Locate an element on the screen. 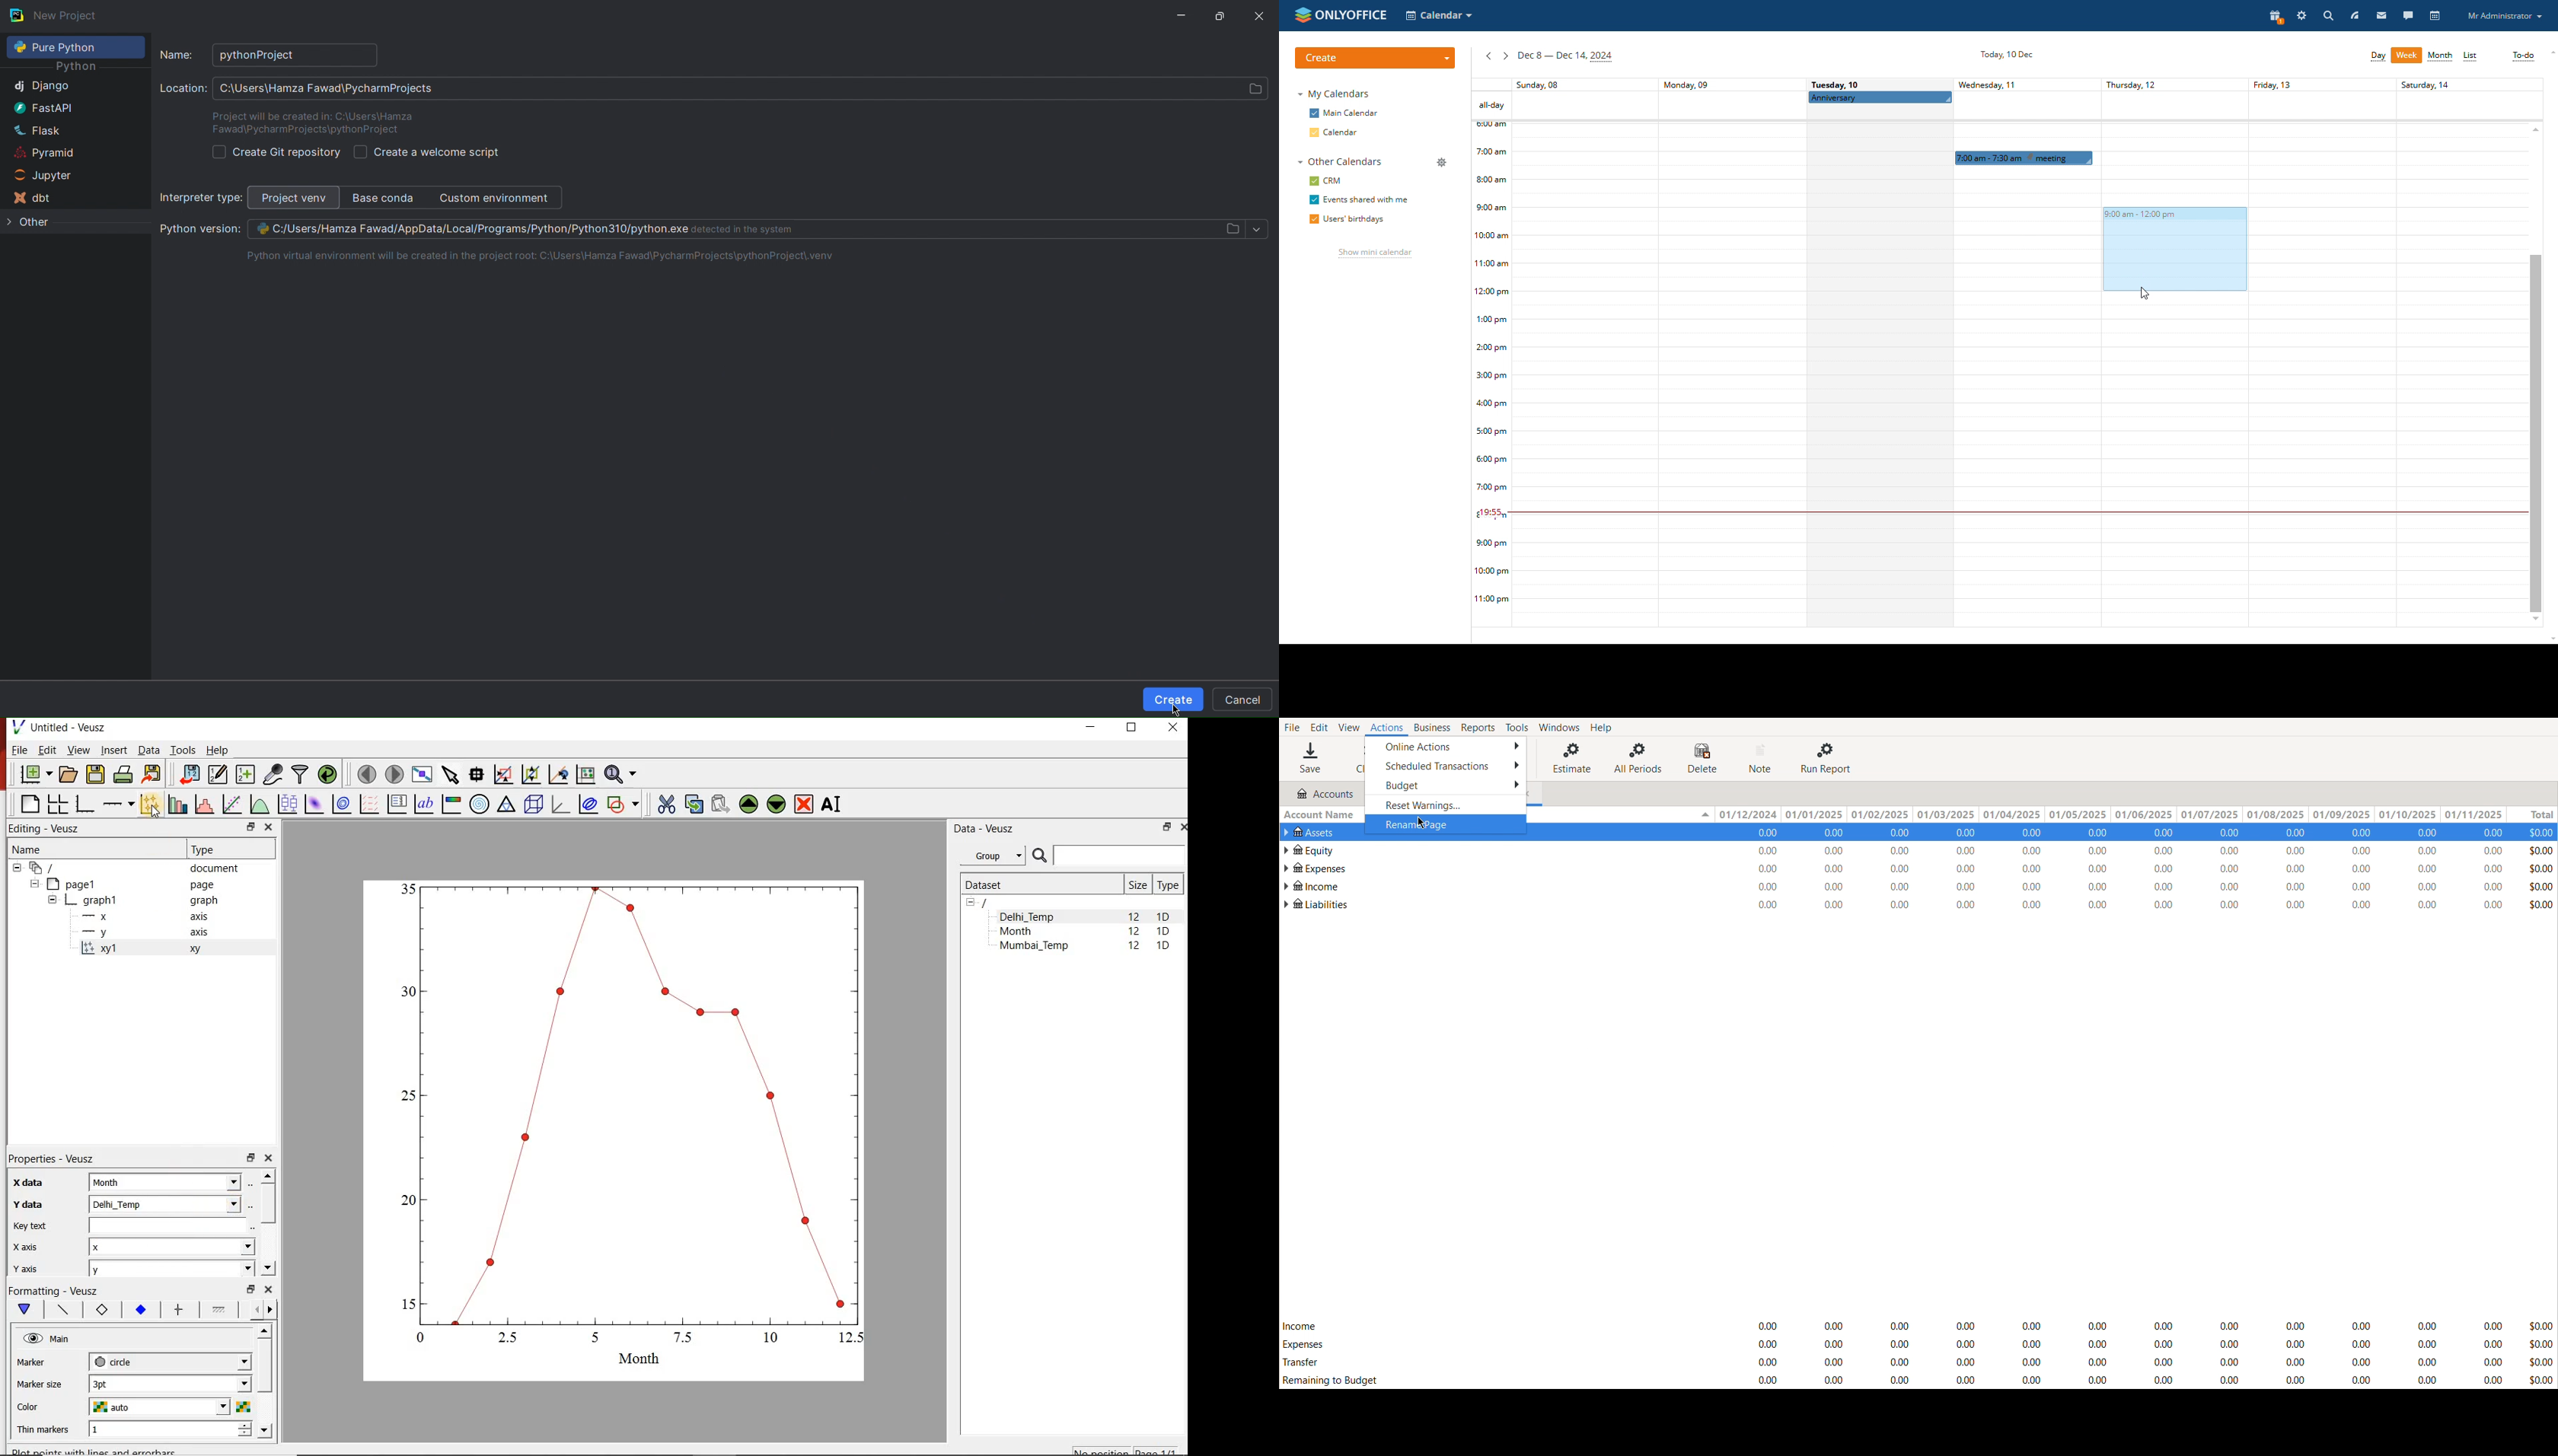 This screenshot has width=2576, height=1456. Insert is located at coordinates (113, 749).